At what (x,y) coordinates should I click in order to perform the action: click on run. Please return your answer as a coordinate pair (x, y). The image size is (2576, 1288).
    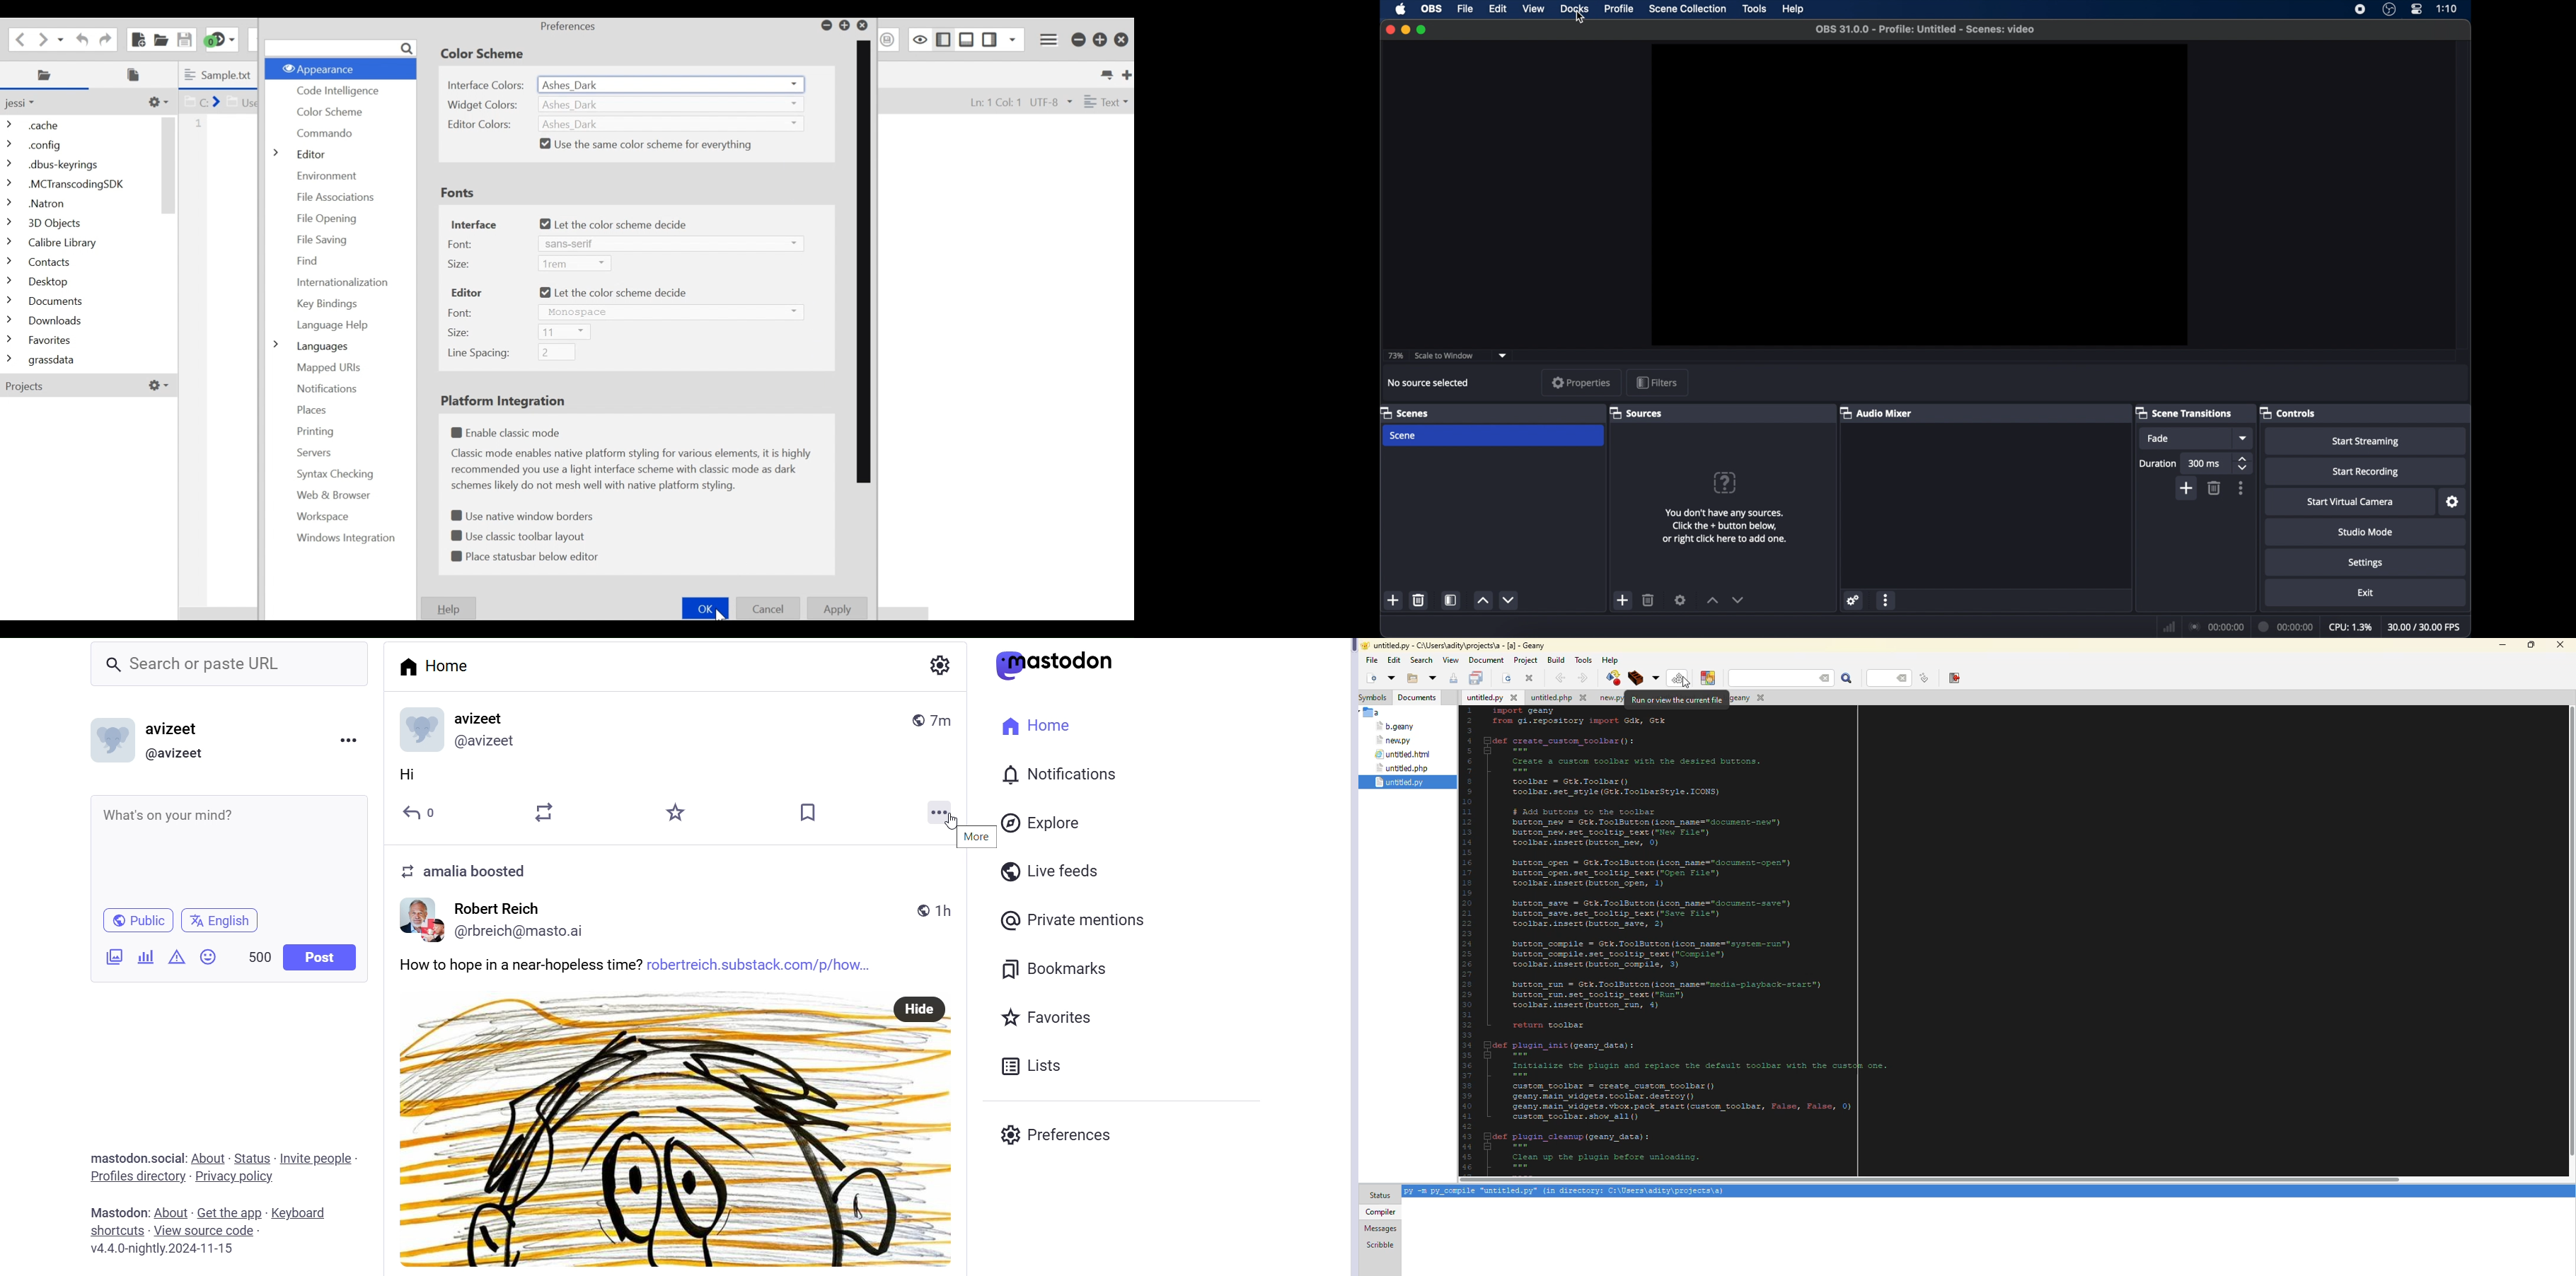
    Looking at the image, I should click on (1678, 677).